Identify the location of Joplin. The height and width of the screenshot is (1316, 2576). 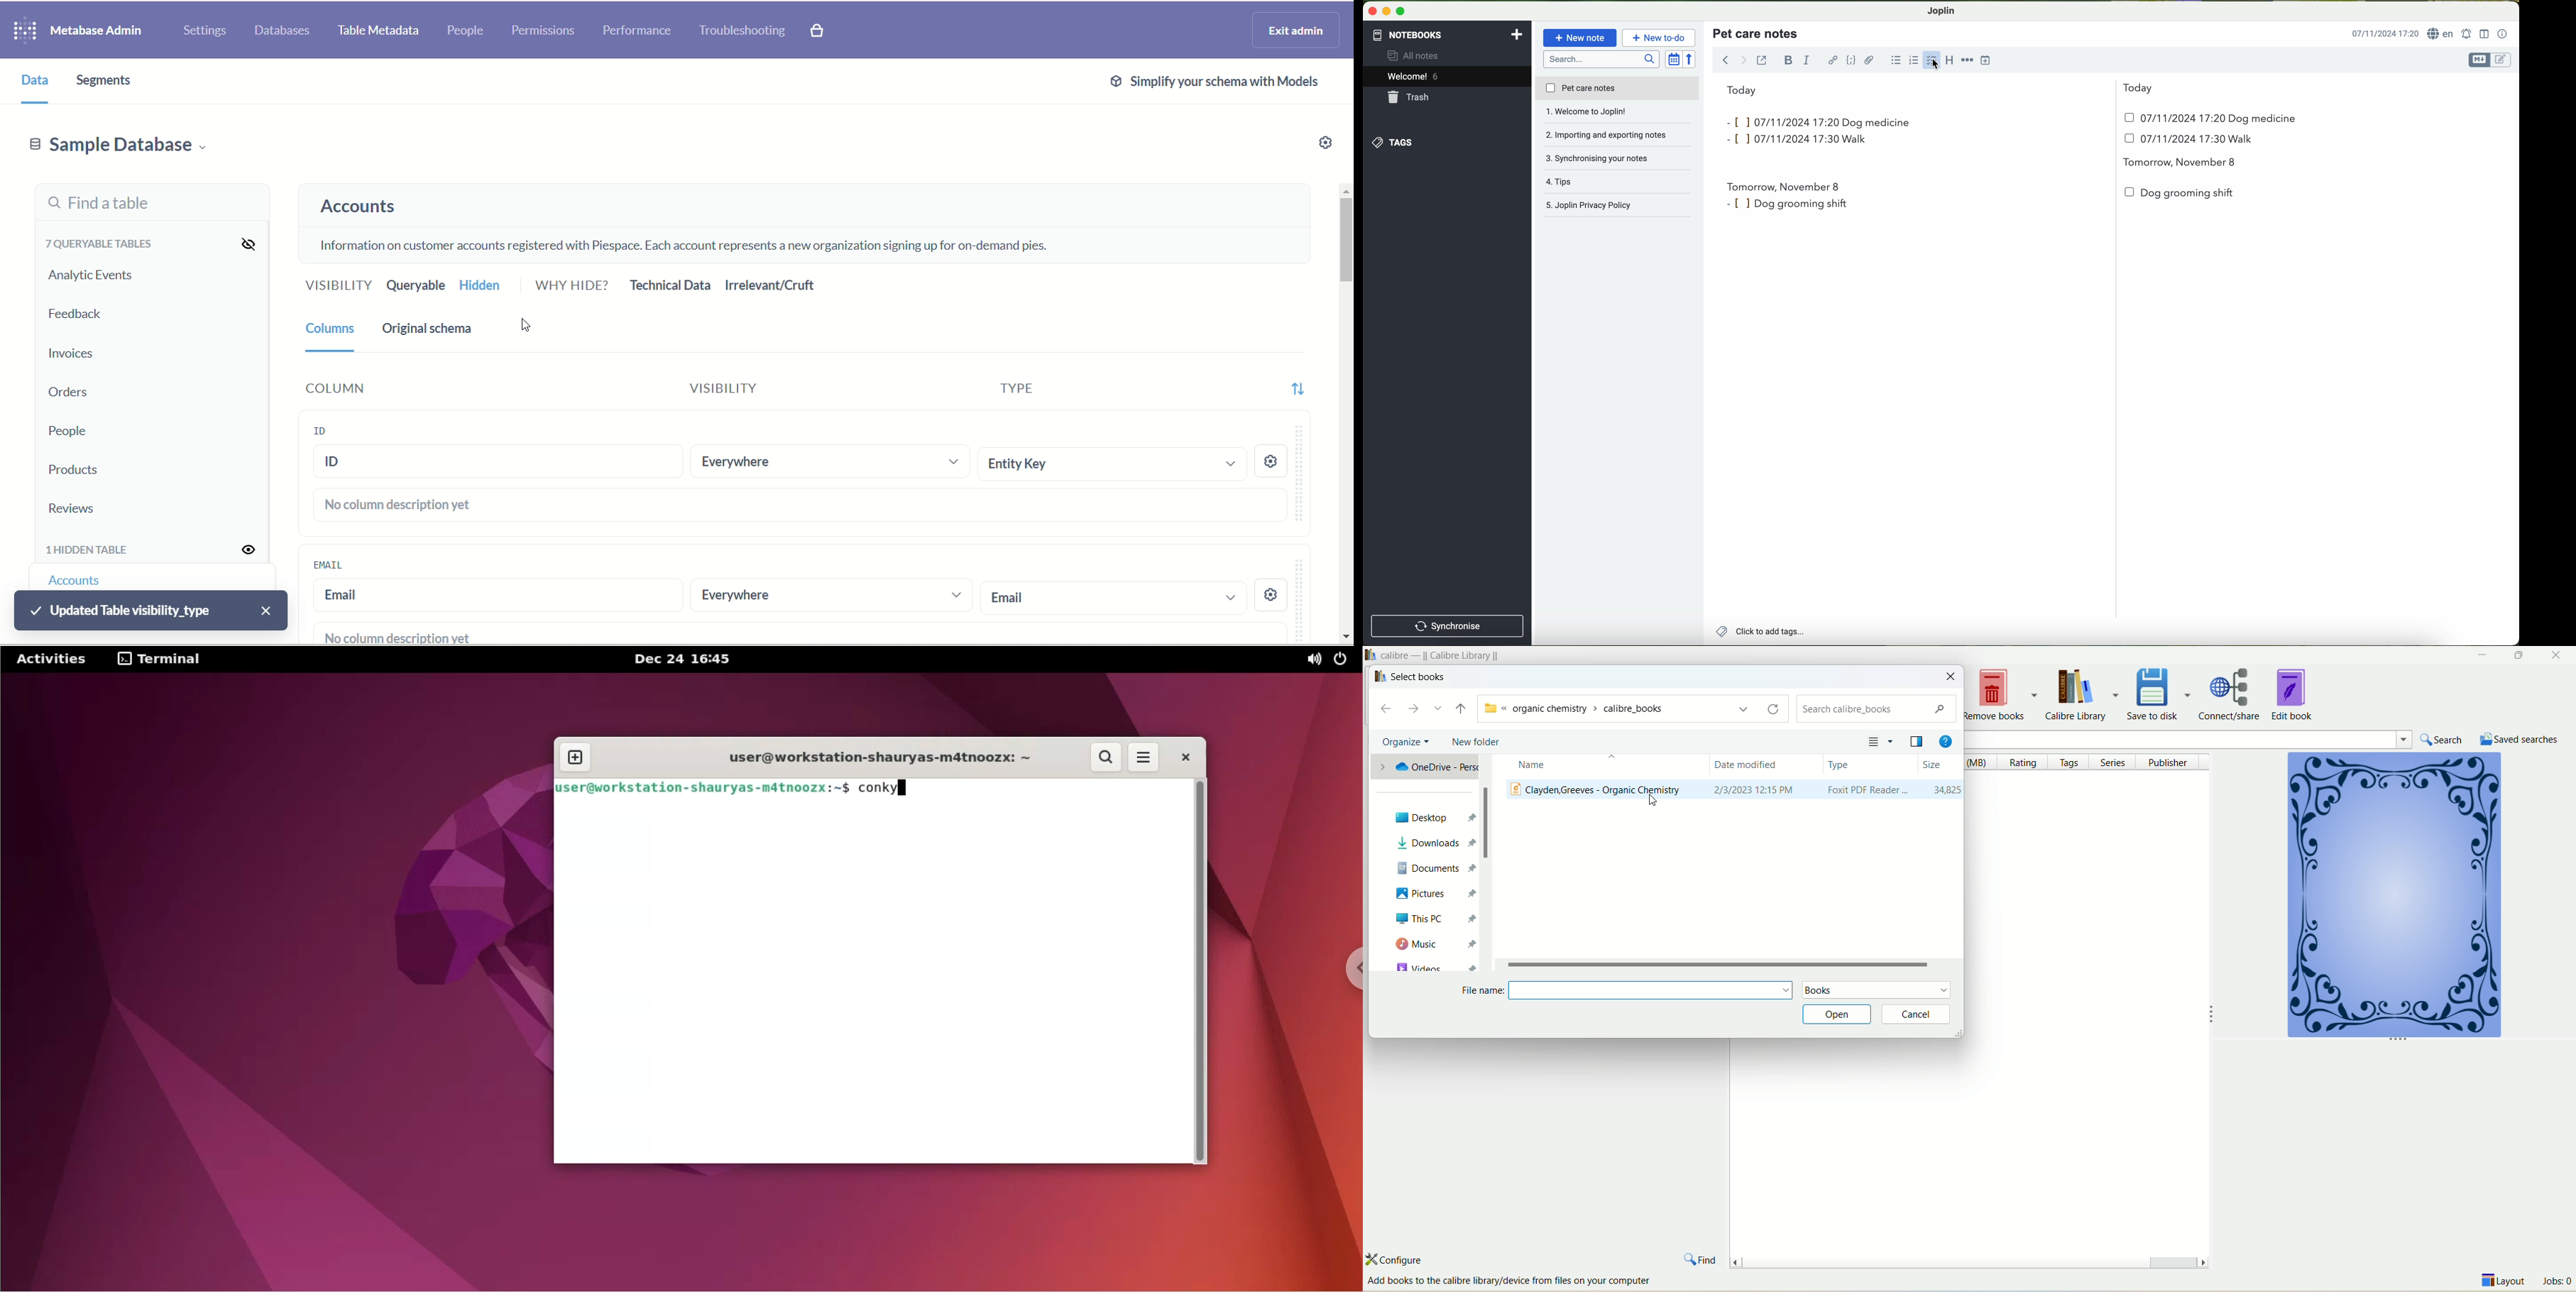
(1942, 10).